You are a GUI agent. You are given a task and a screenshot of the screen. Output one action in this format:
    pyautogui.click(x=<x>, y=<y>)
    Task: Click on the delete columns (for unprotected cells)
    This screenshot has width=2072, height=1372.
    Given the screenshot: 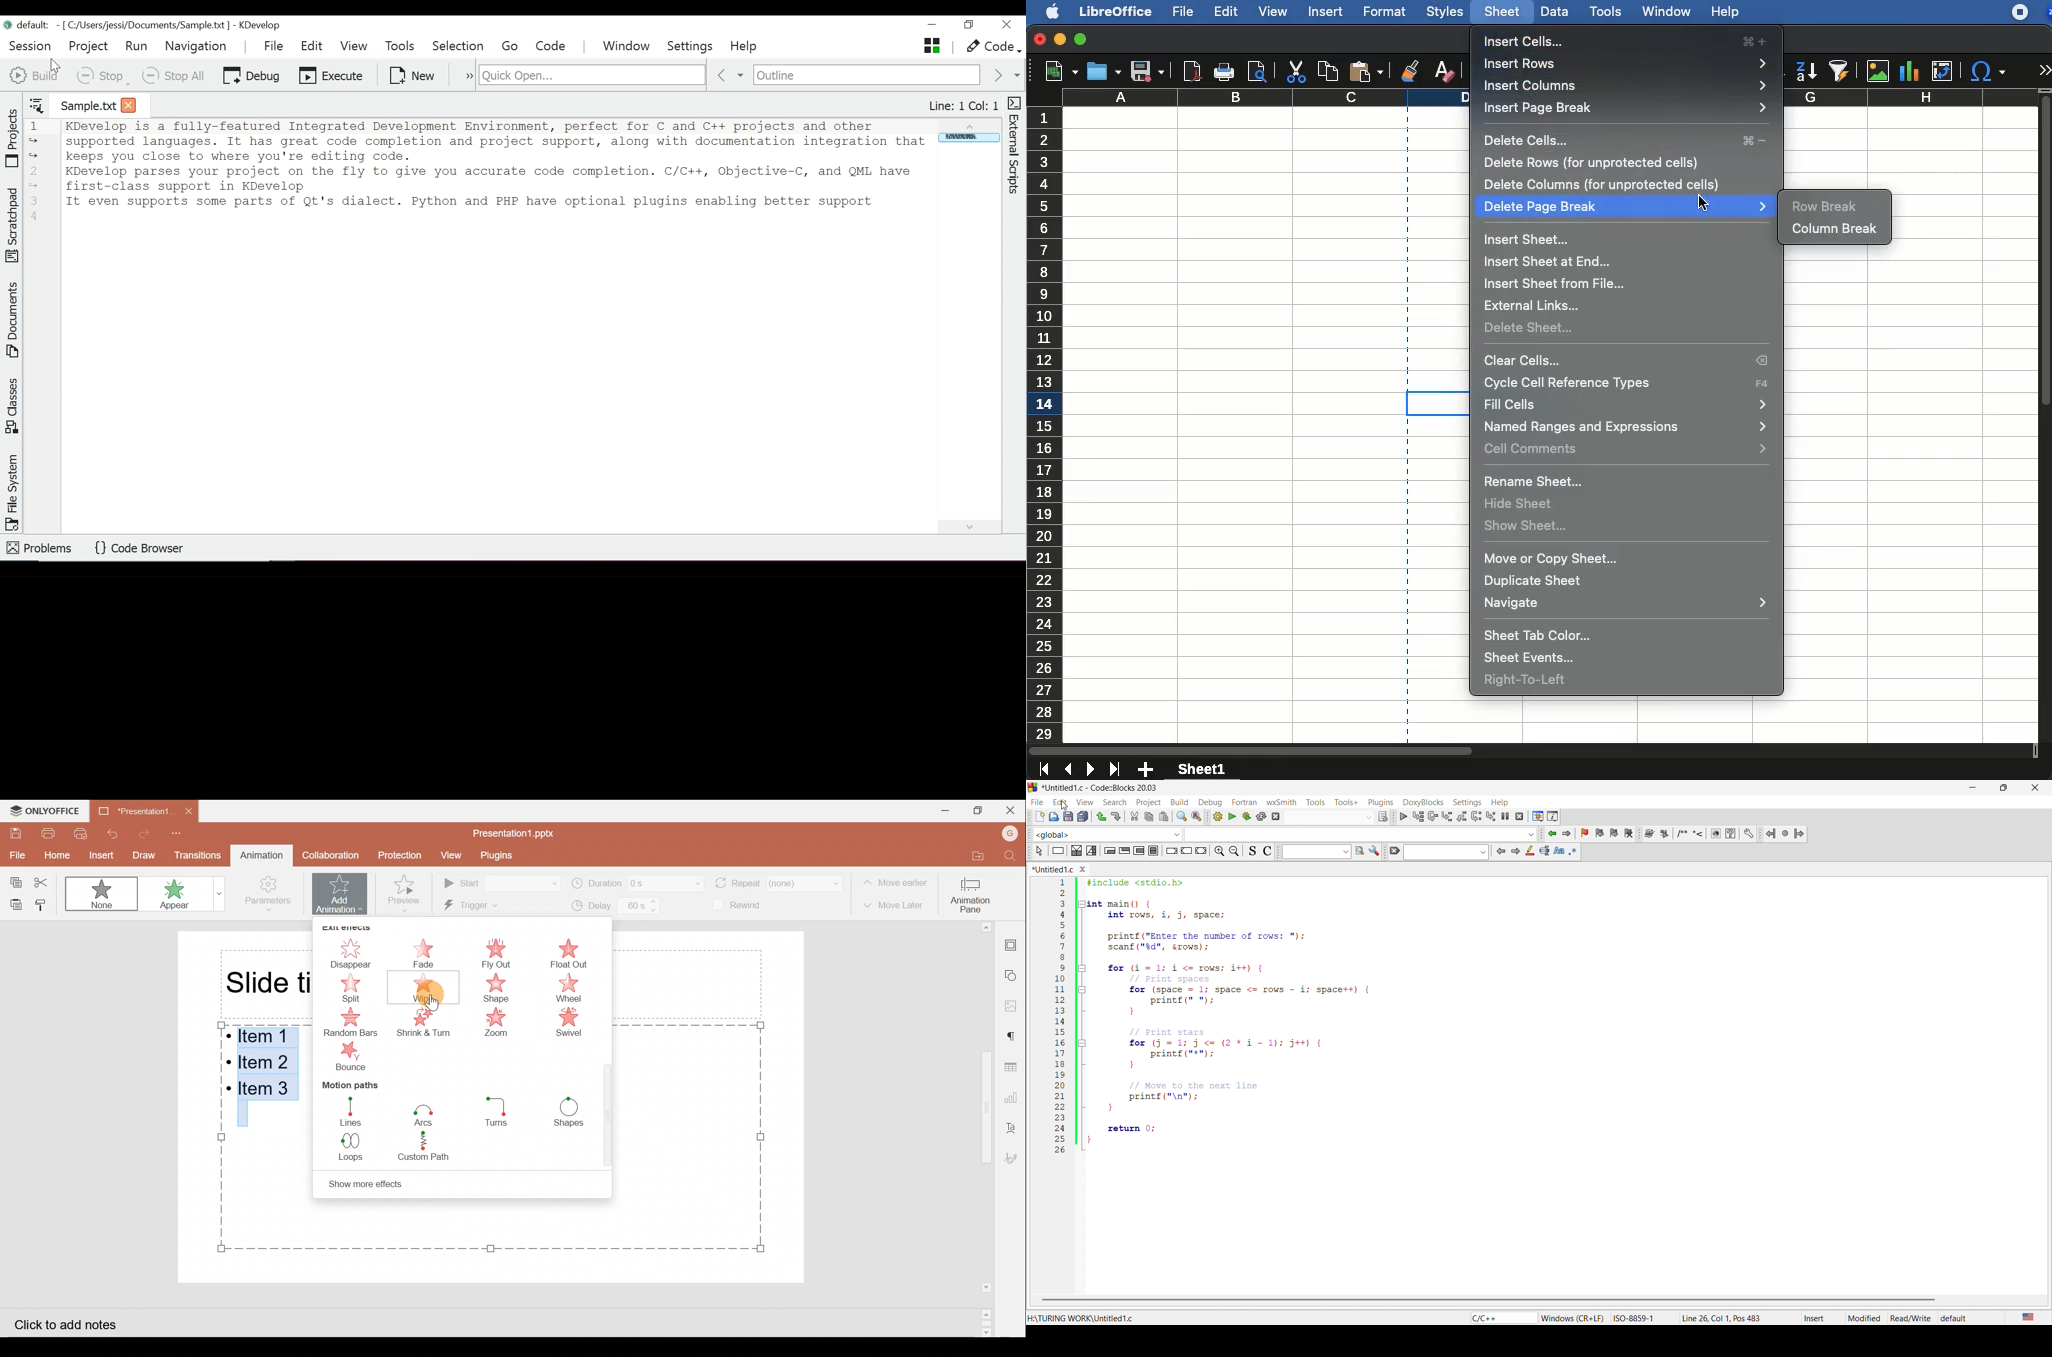 What is the action you would take?
    pyautogui.click(x=1601, y=184)
    